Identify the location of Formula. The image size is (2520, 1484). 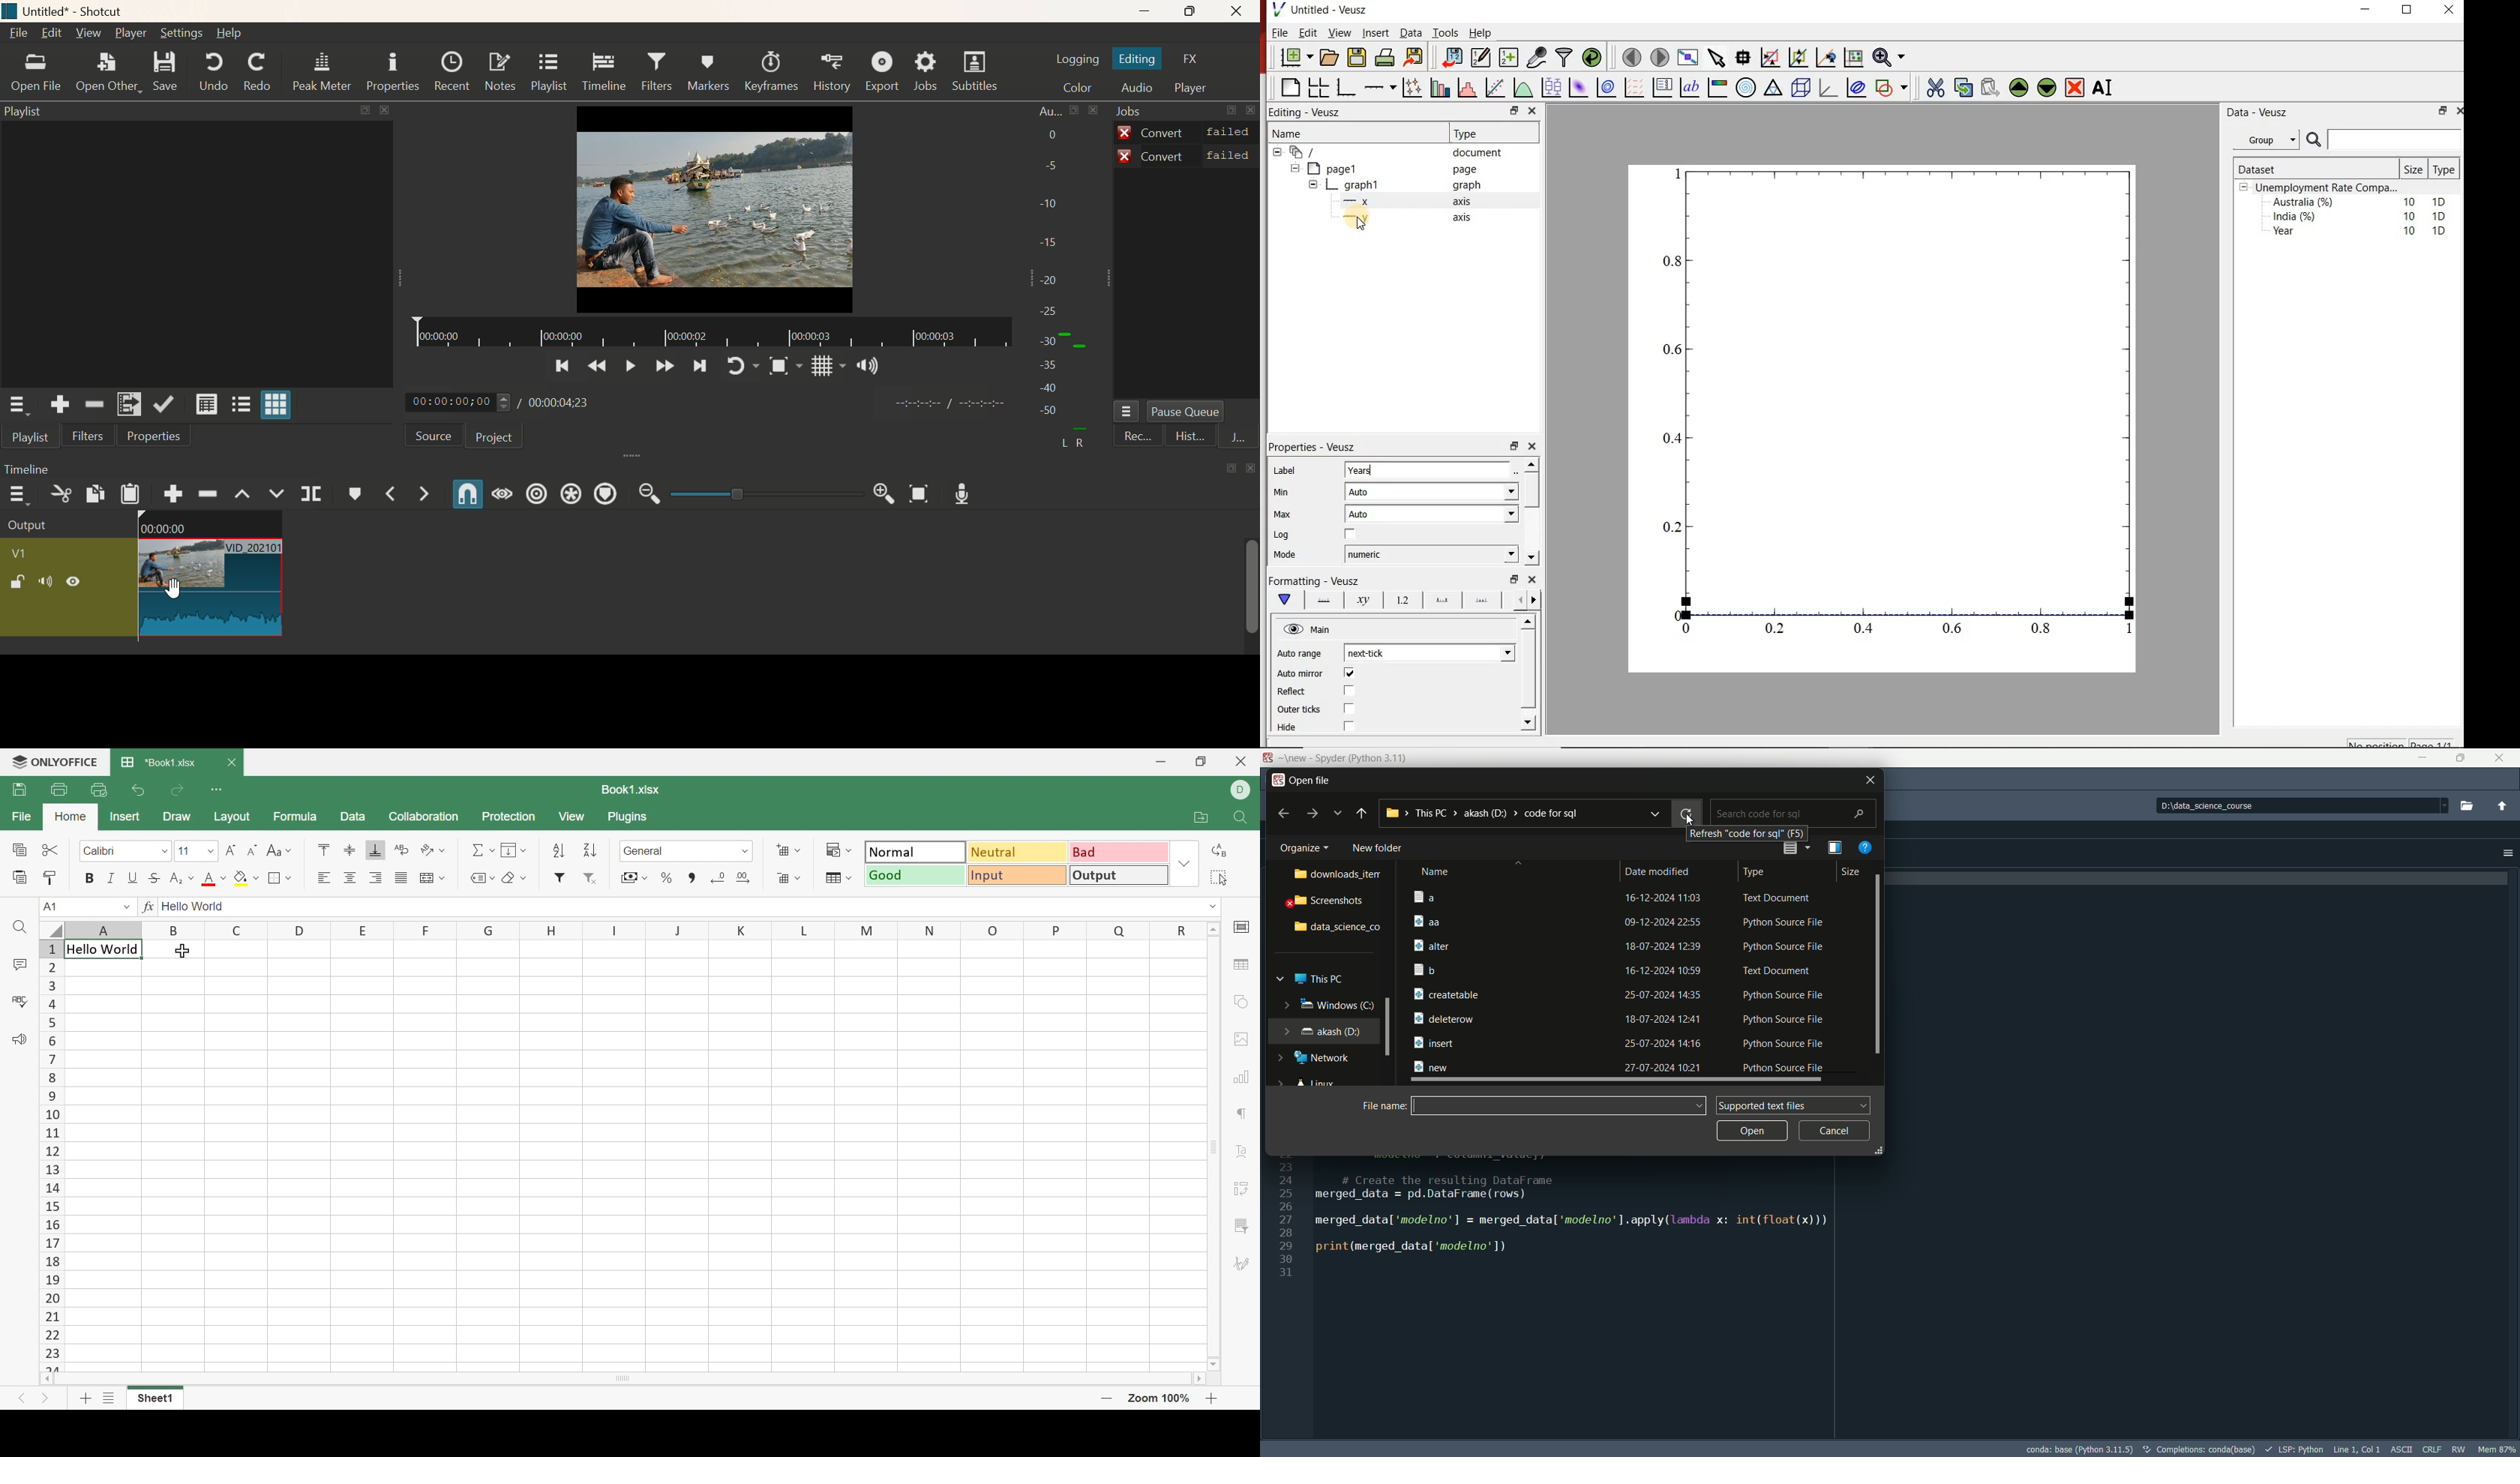
(293, 818).